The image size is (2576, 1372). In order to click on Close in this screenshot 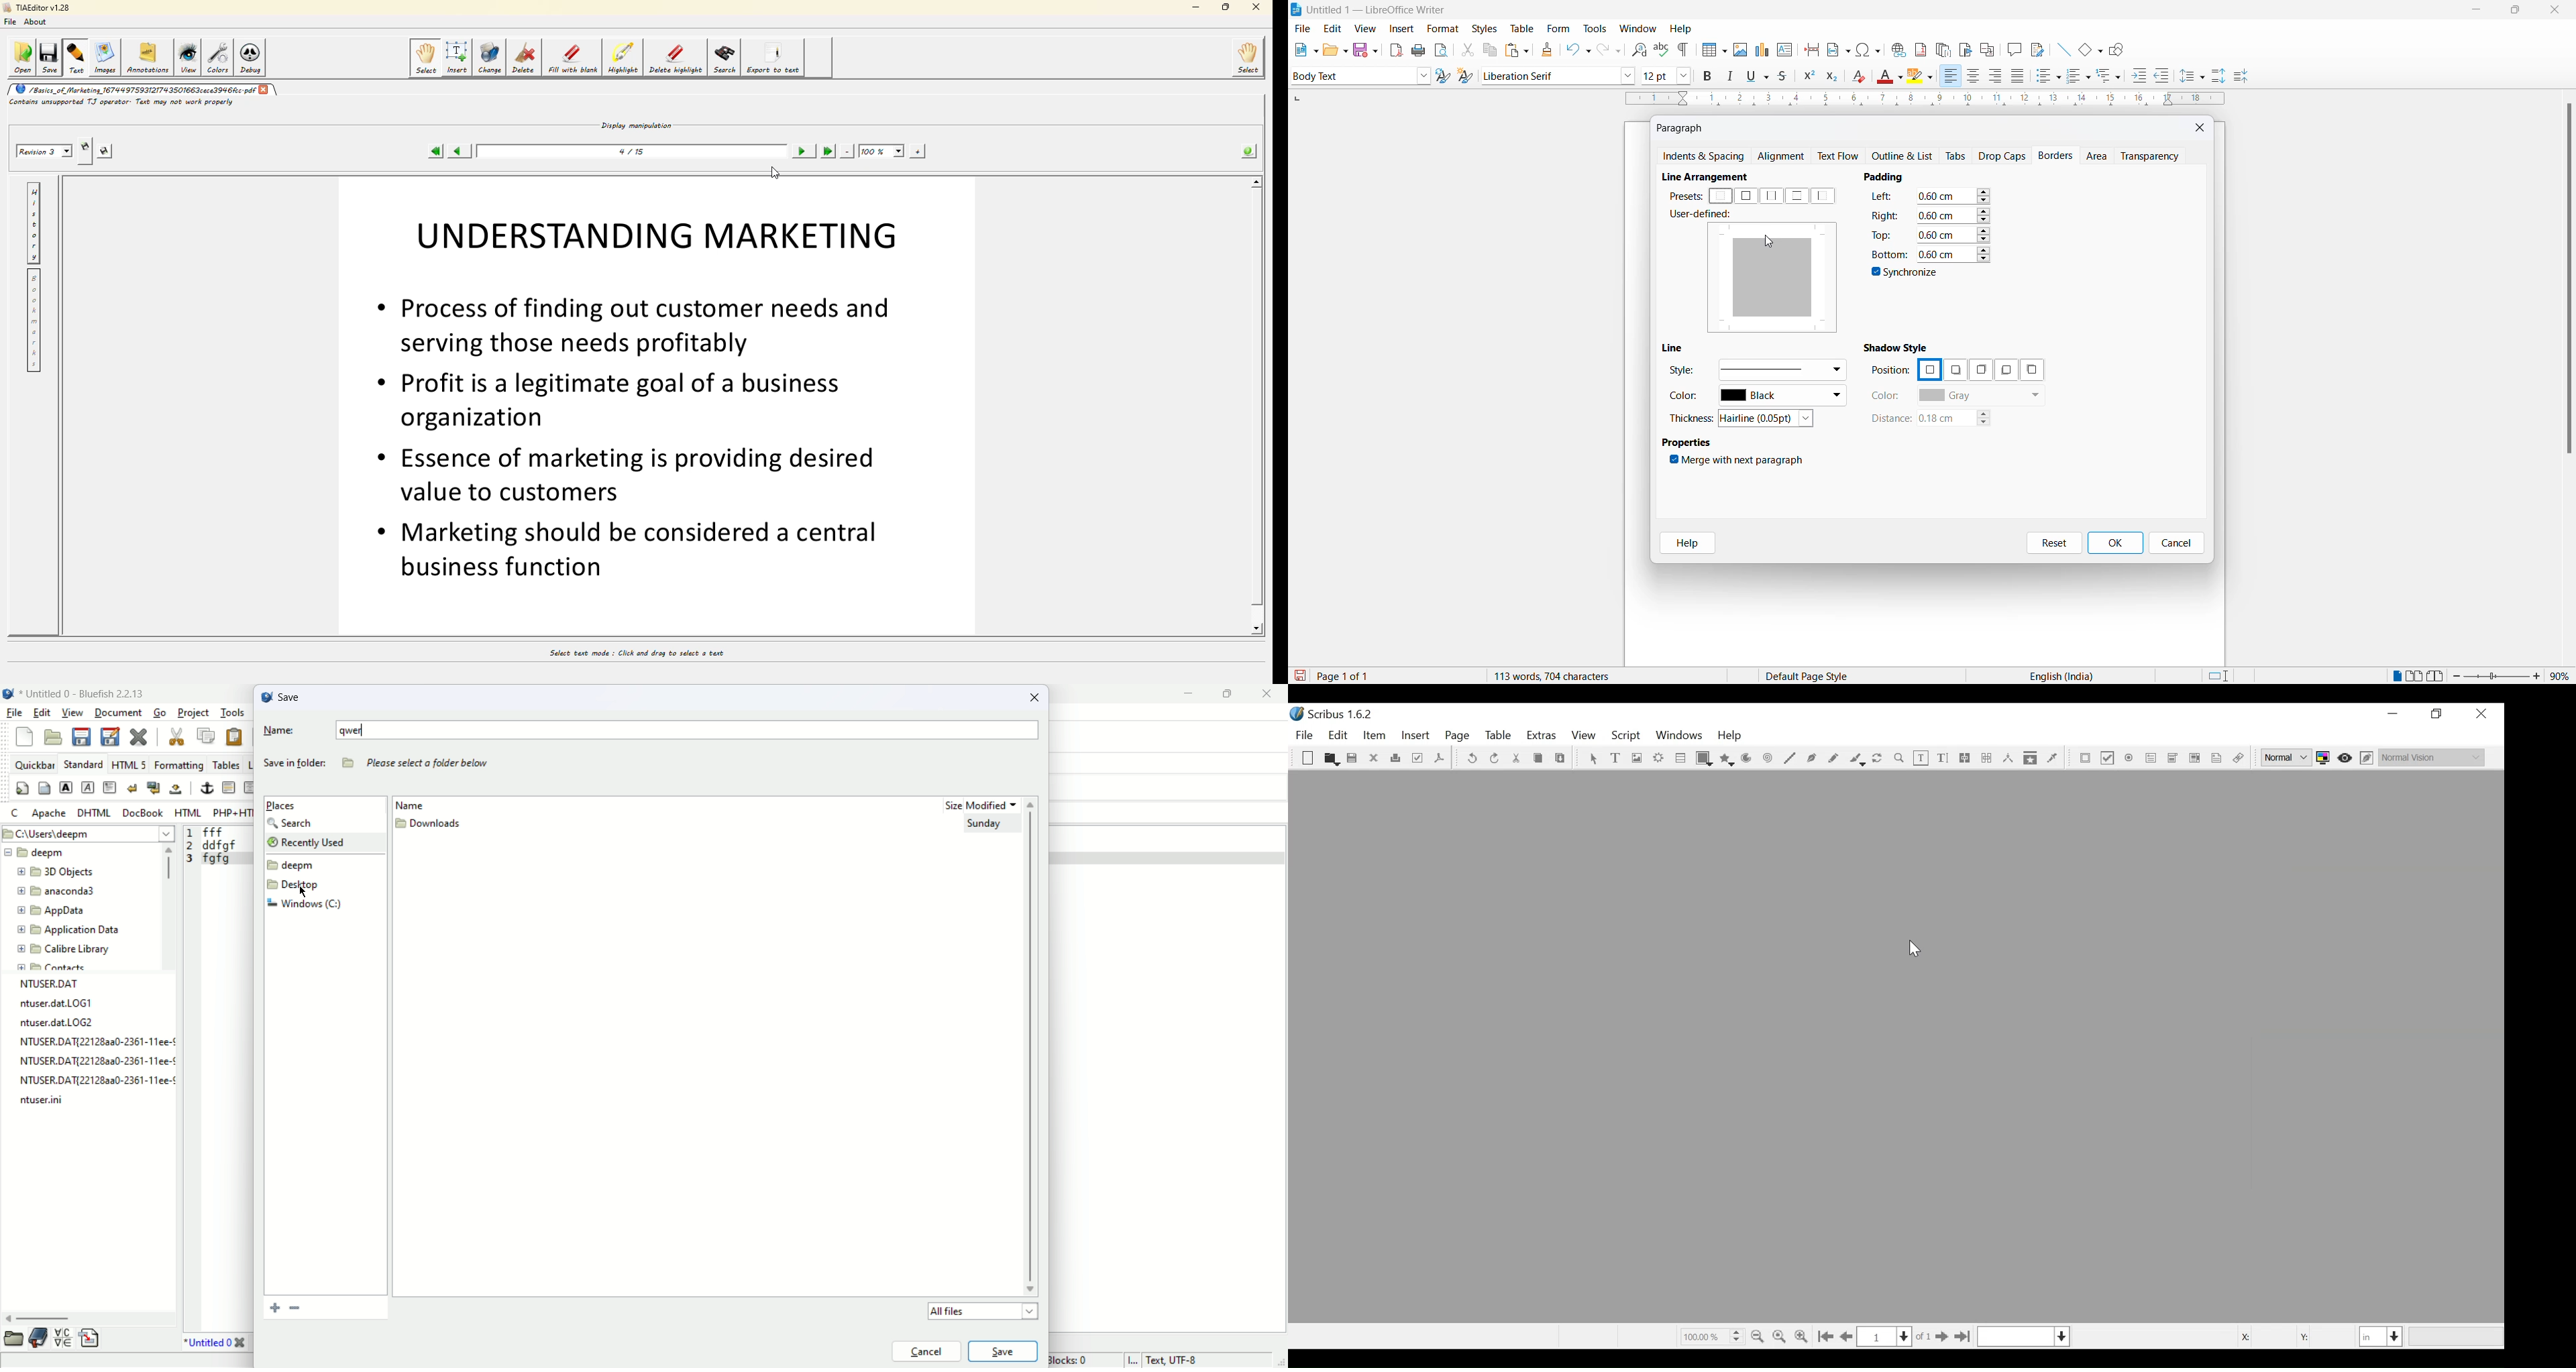, I will do `click(1375, 758)`.